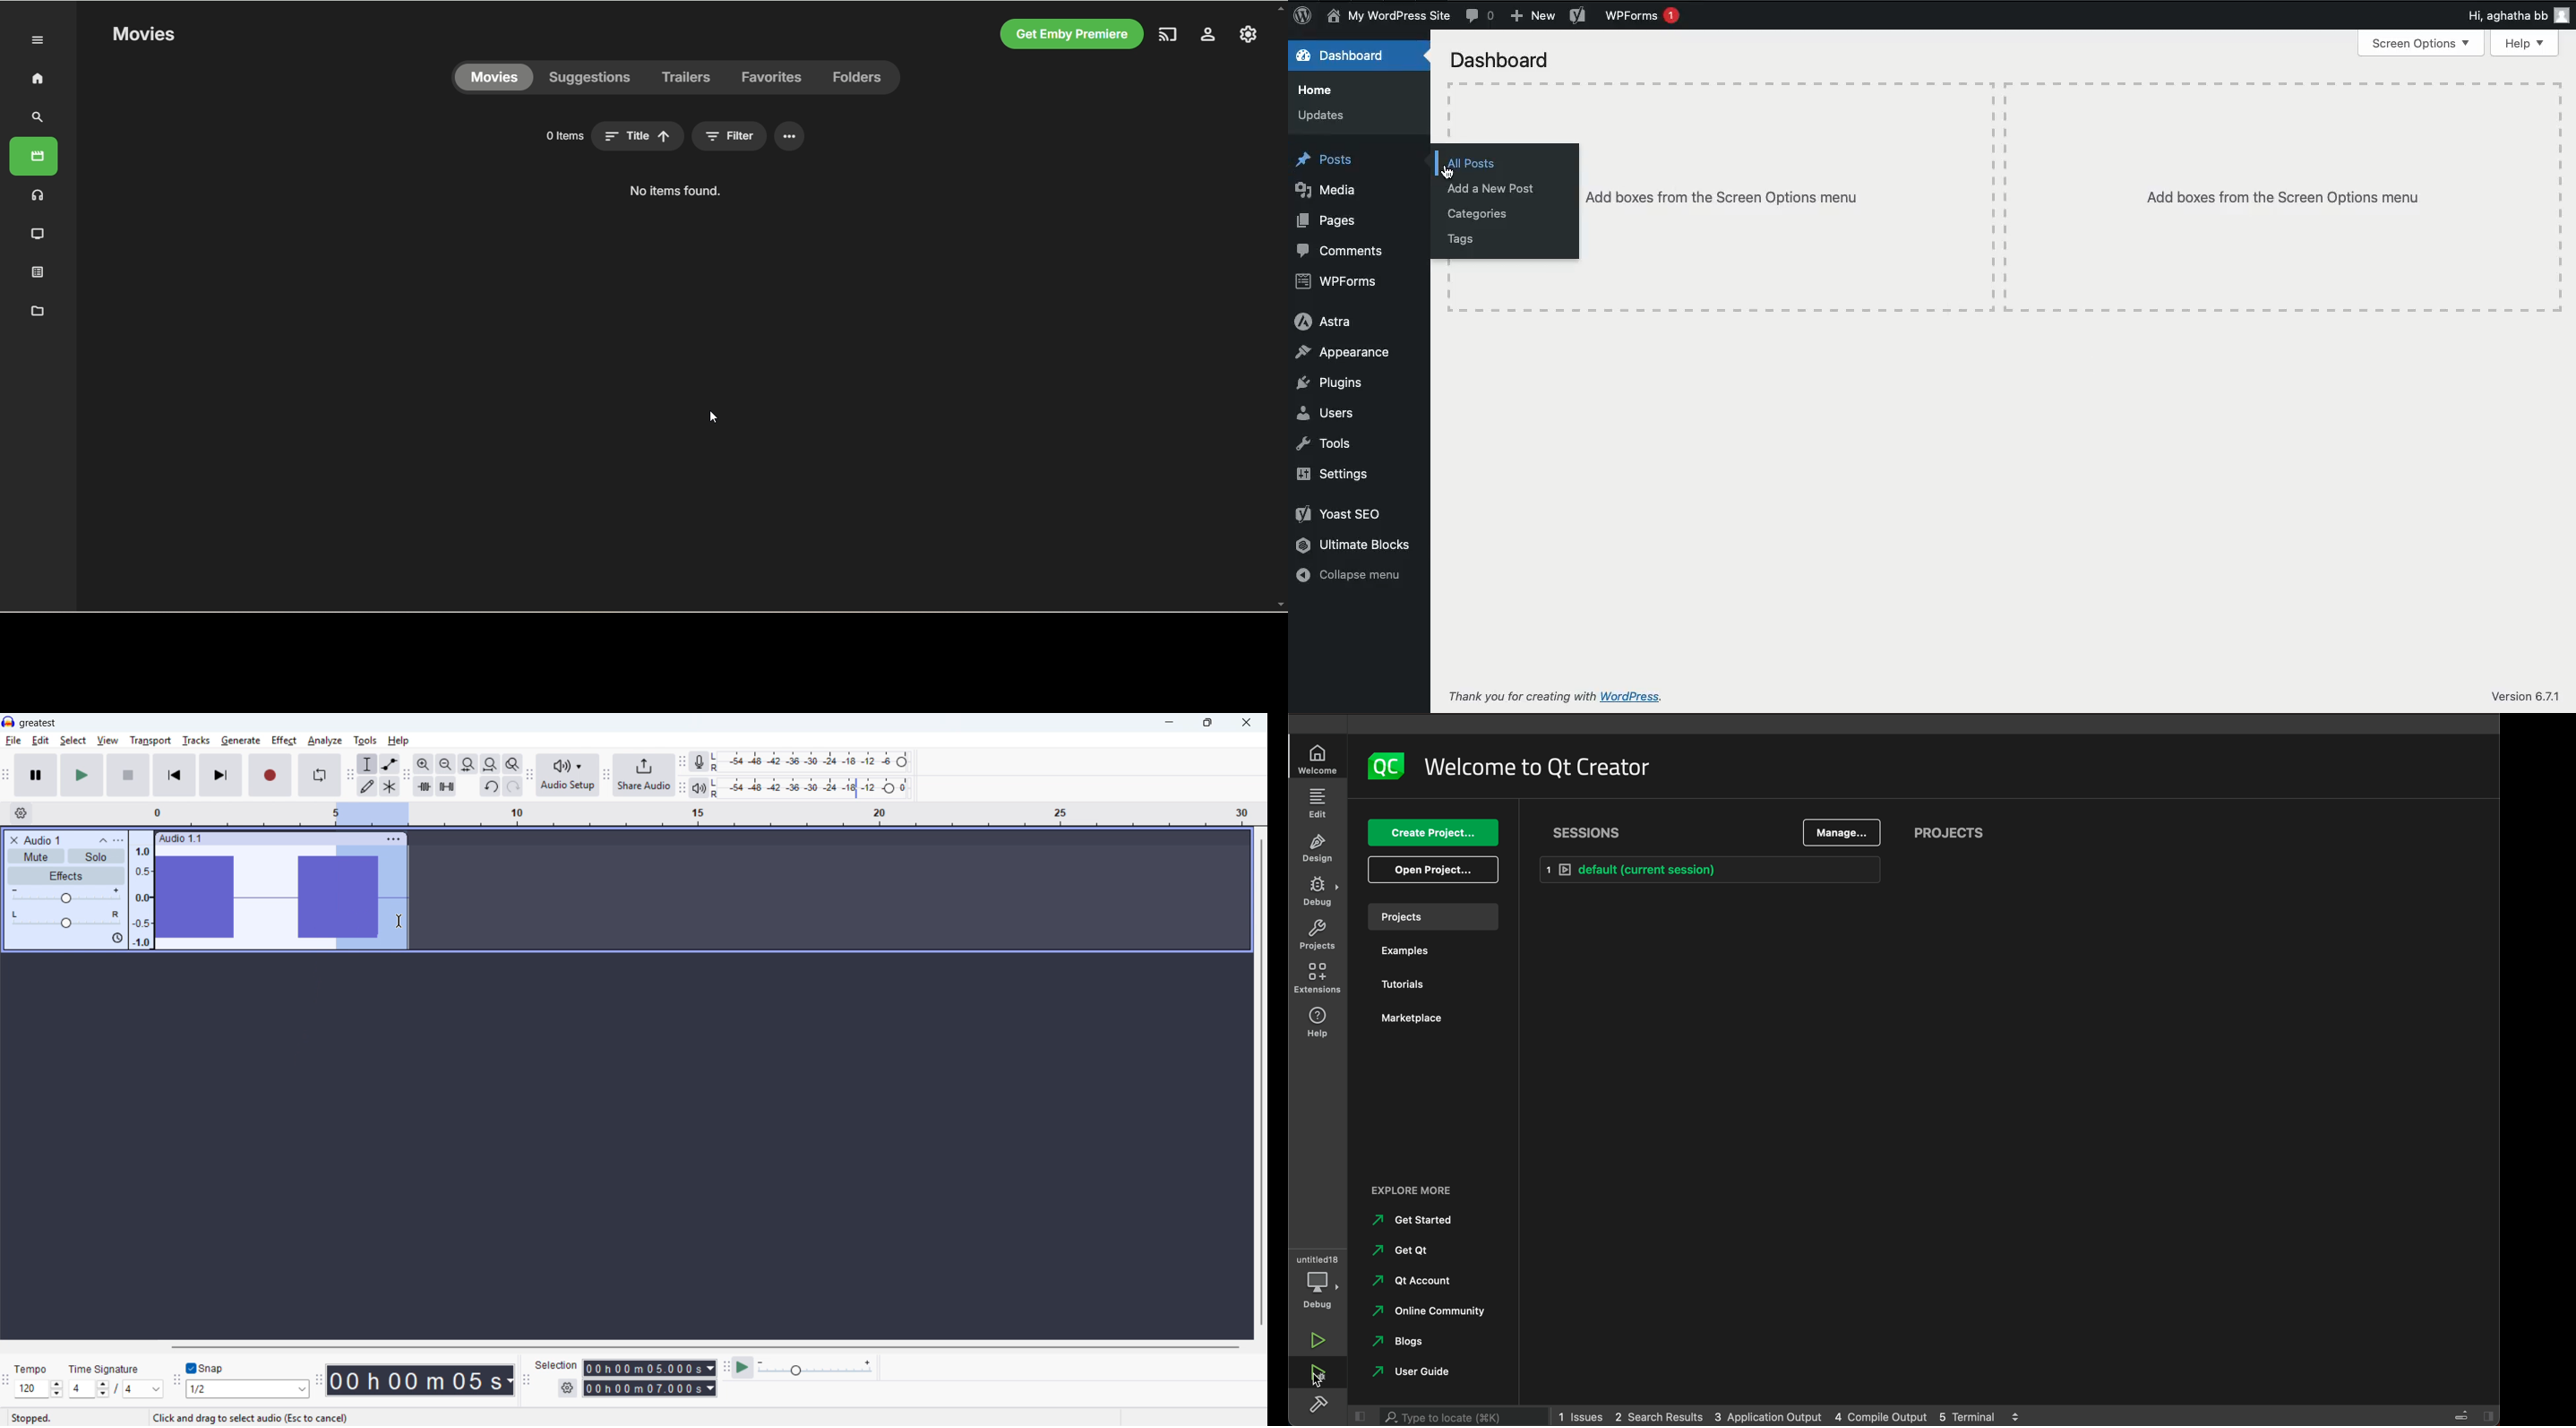 Image resolution: width=2576 pixels, height=1428 pixels. I want to click on , so click(104, 1369).